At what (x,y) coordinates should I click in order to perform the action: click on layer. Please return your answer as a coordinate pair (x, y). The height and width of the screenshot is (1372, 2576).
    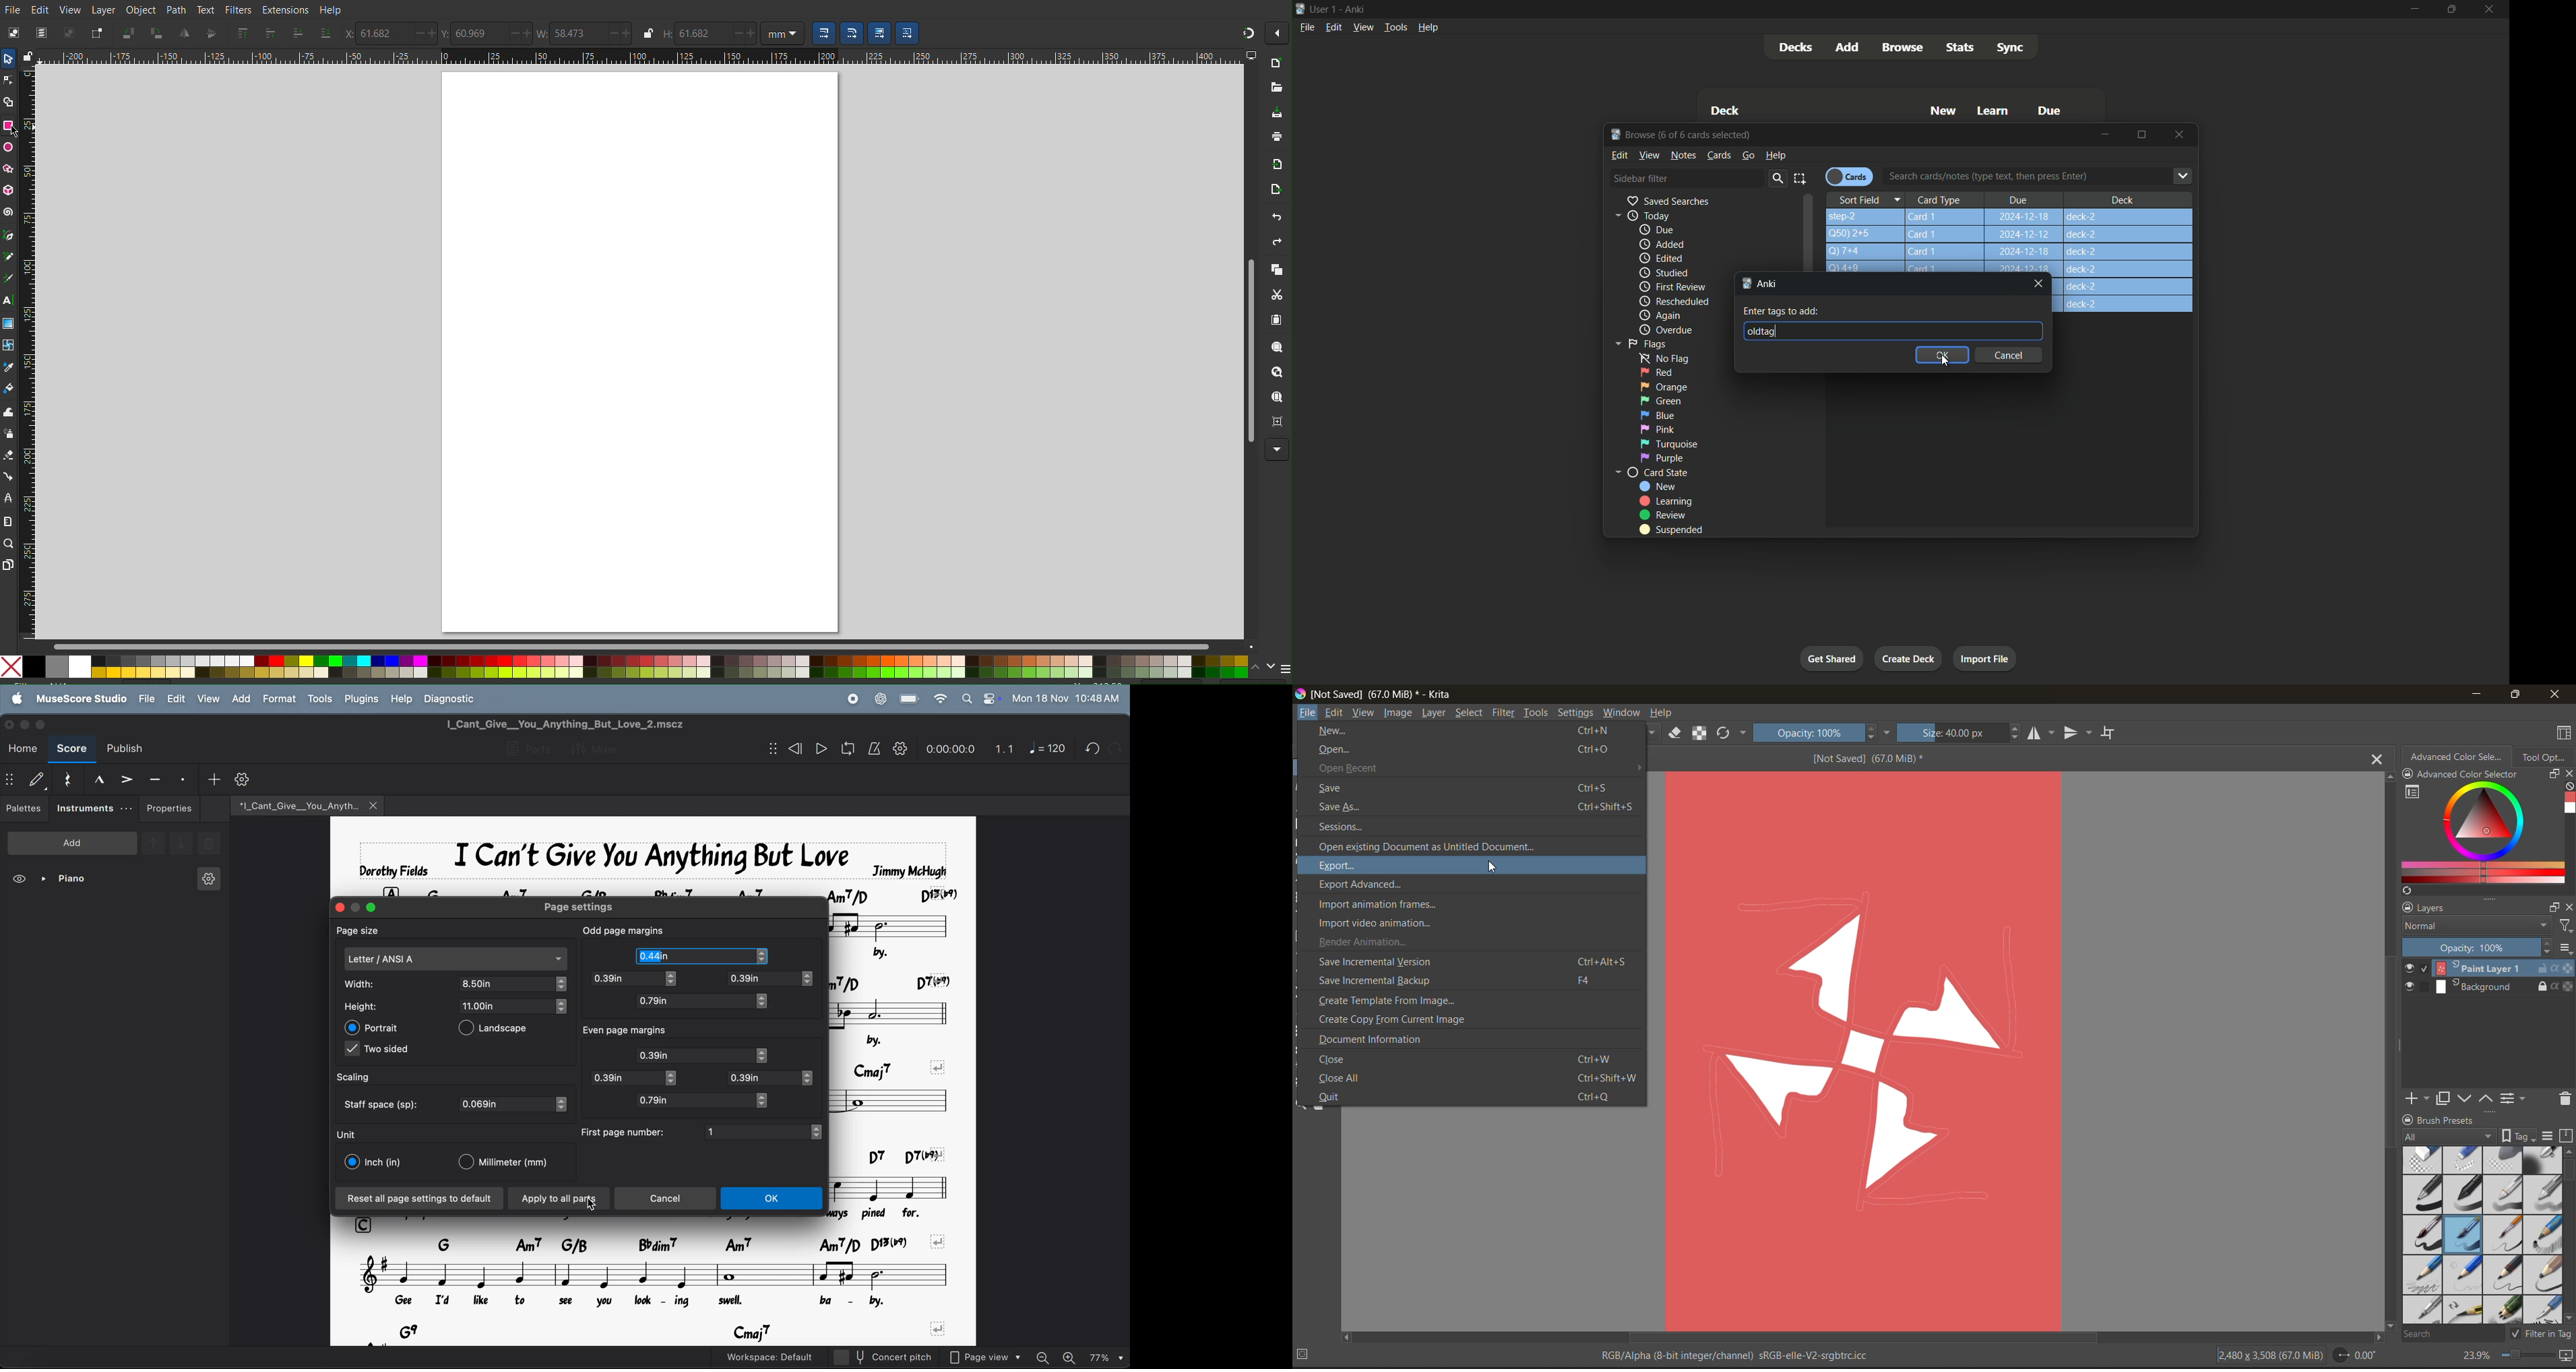
    Looking at the image, I should click on (2487, 986).